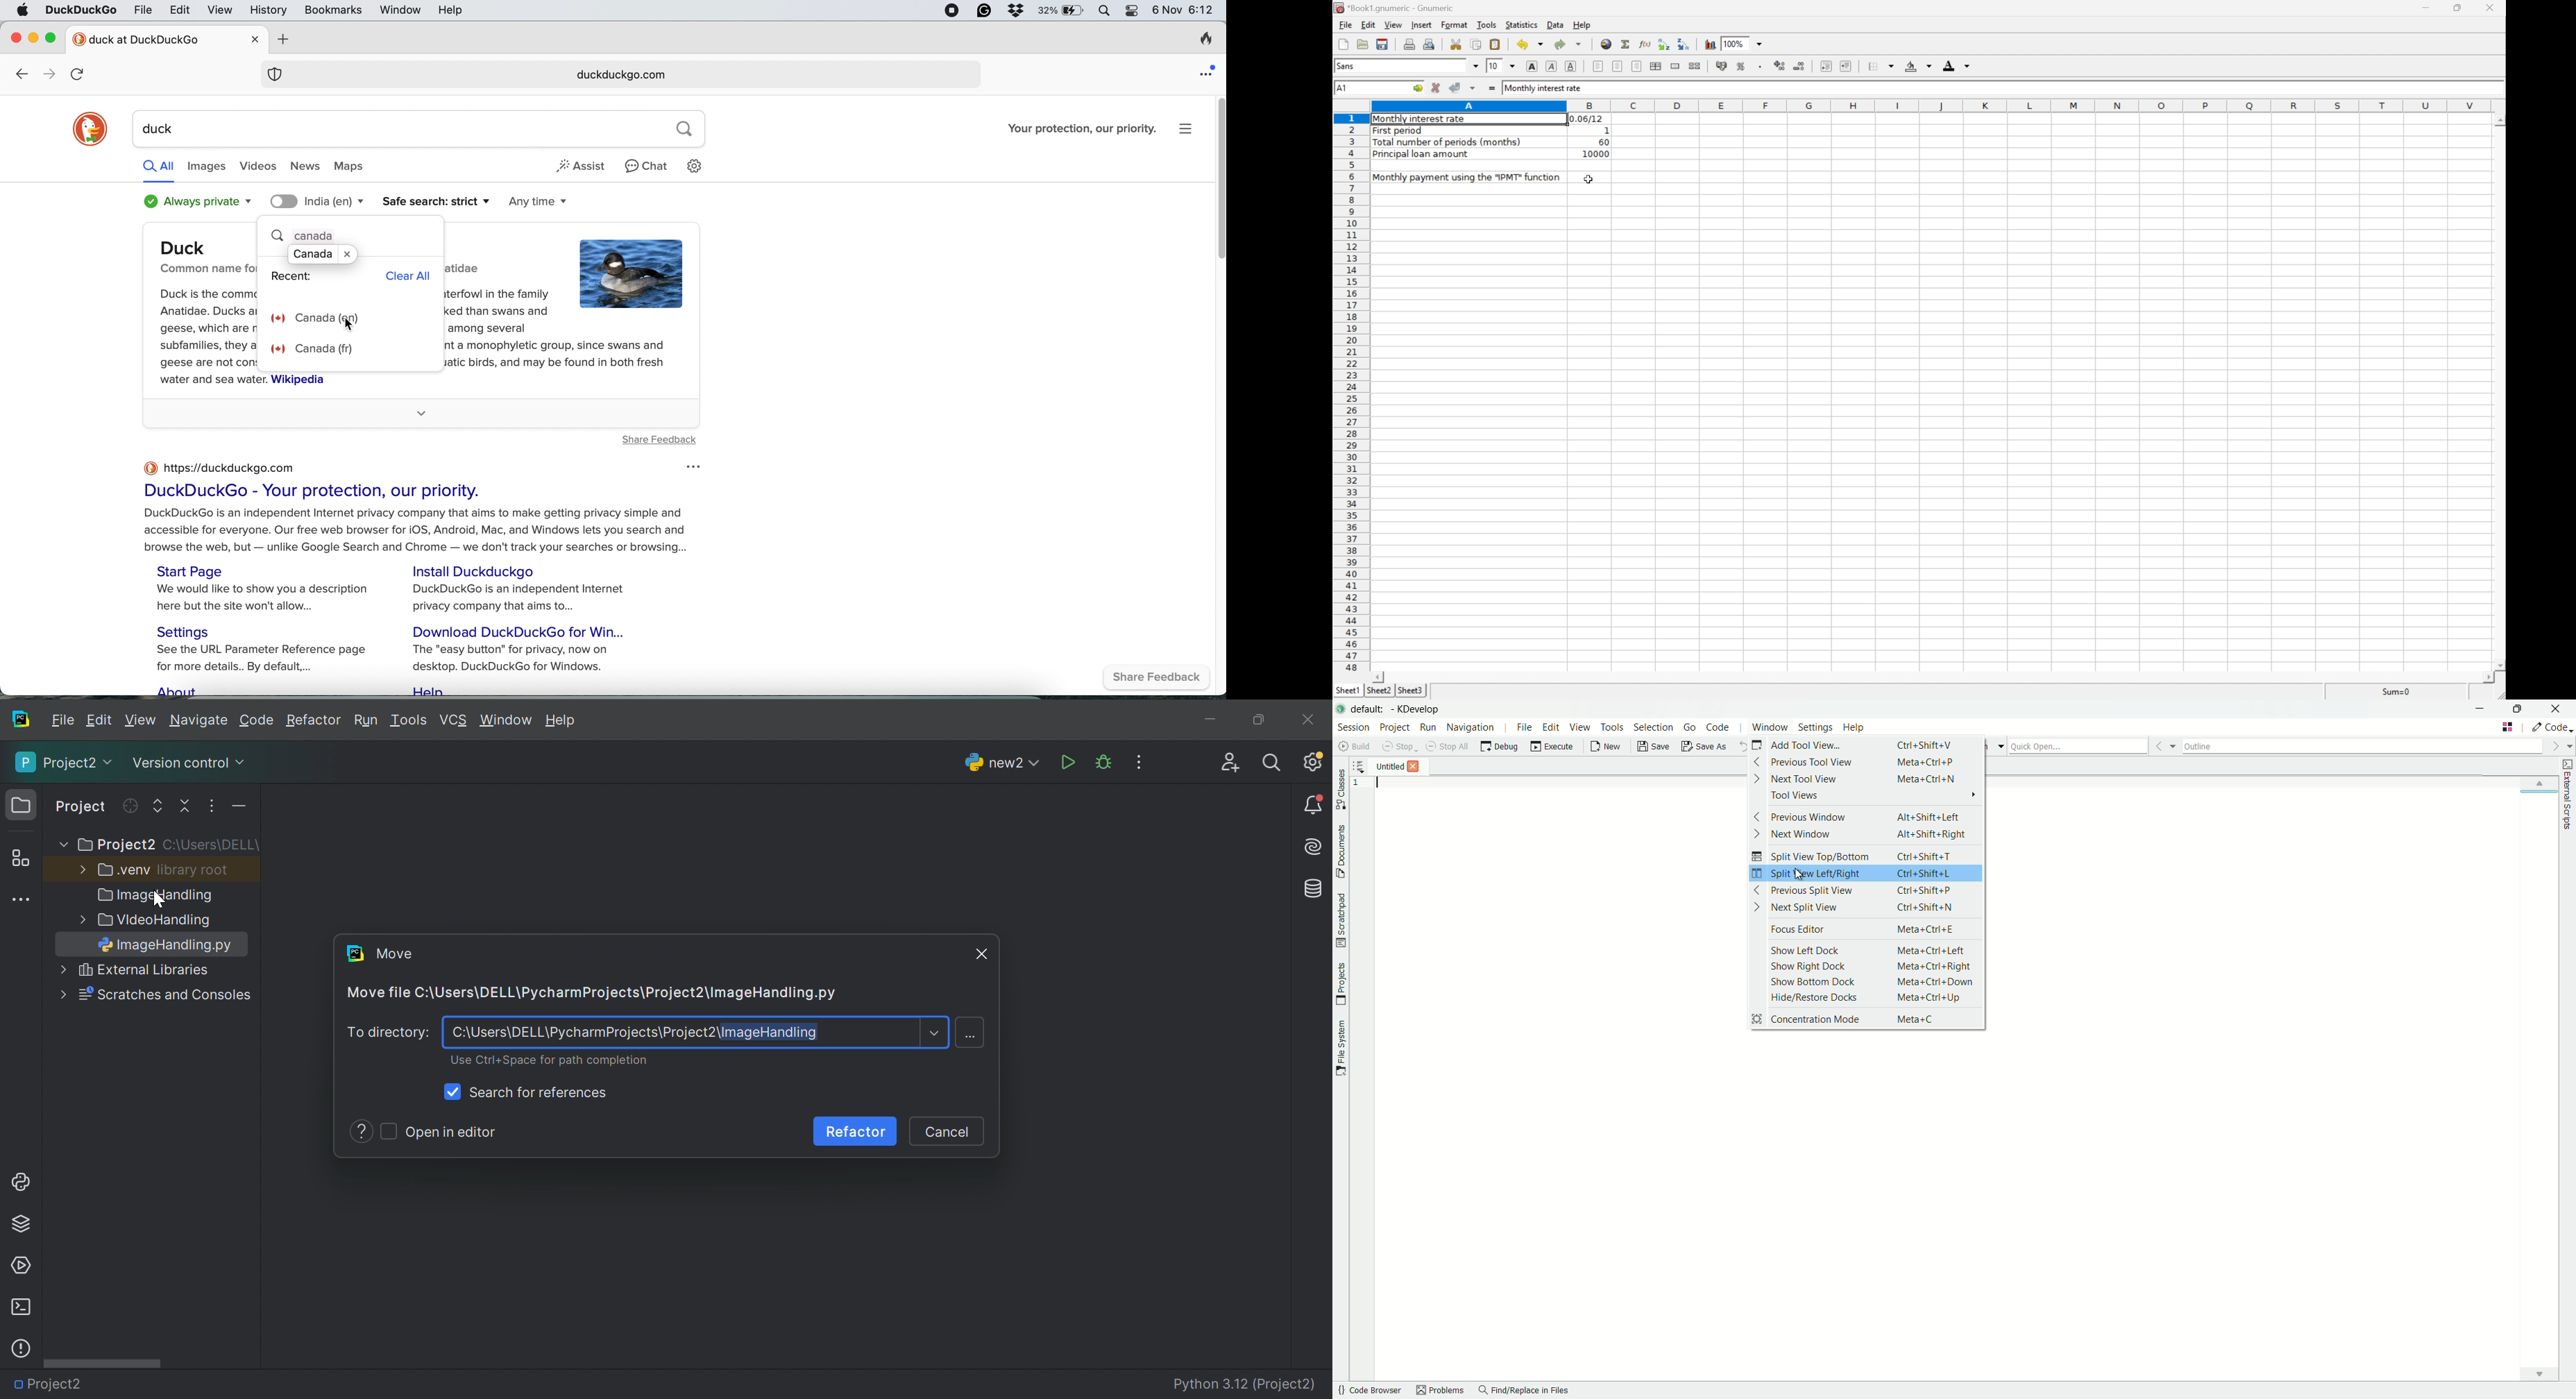  I want to click on toggle scratchpad, so click(1341, 920).